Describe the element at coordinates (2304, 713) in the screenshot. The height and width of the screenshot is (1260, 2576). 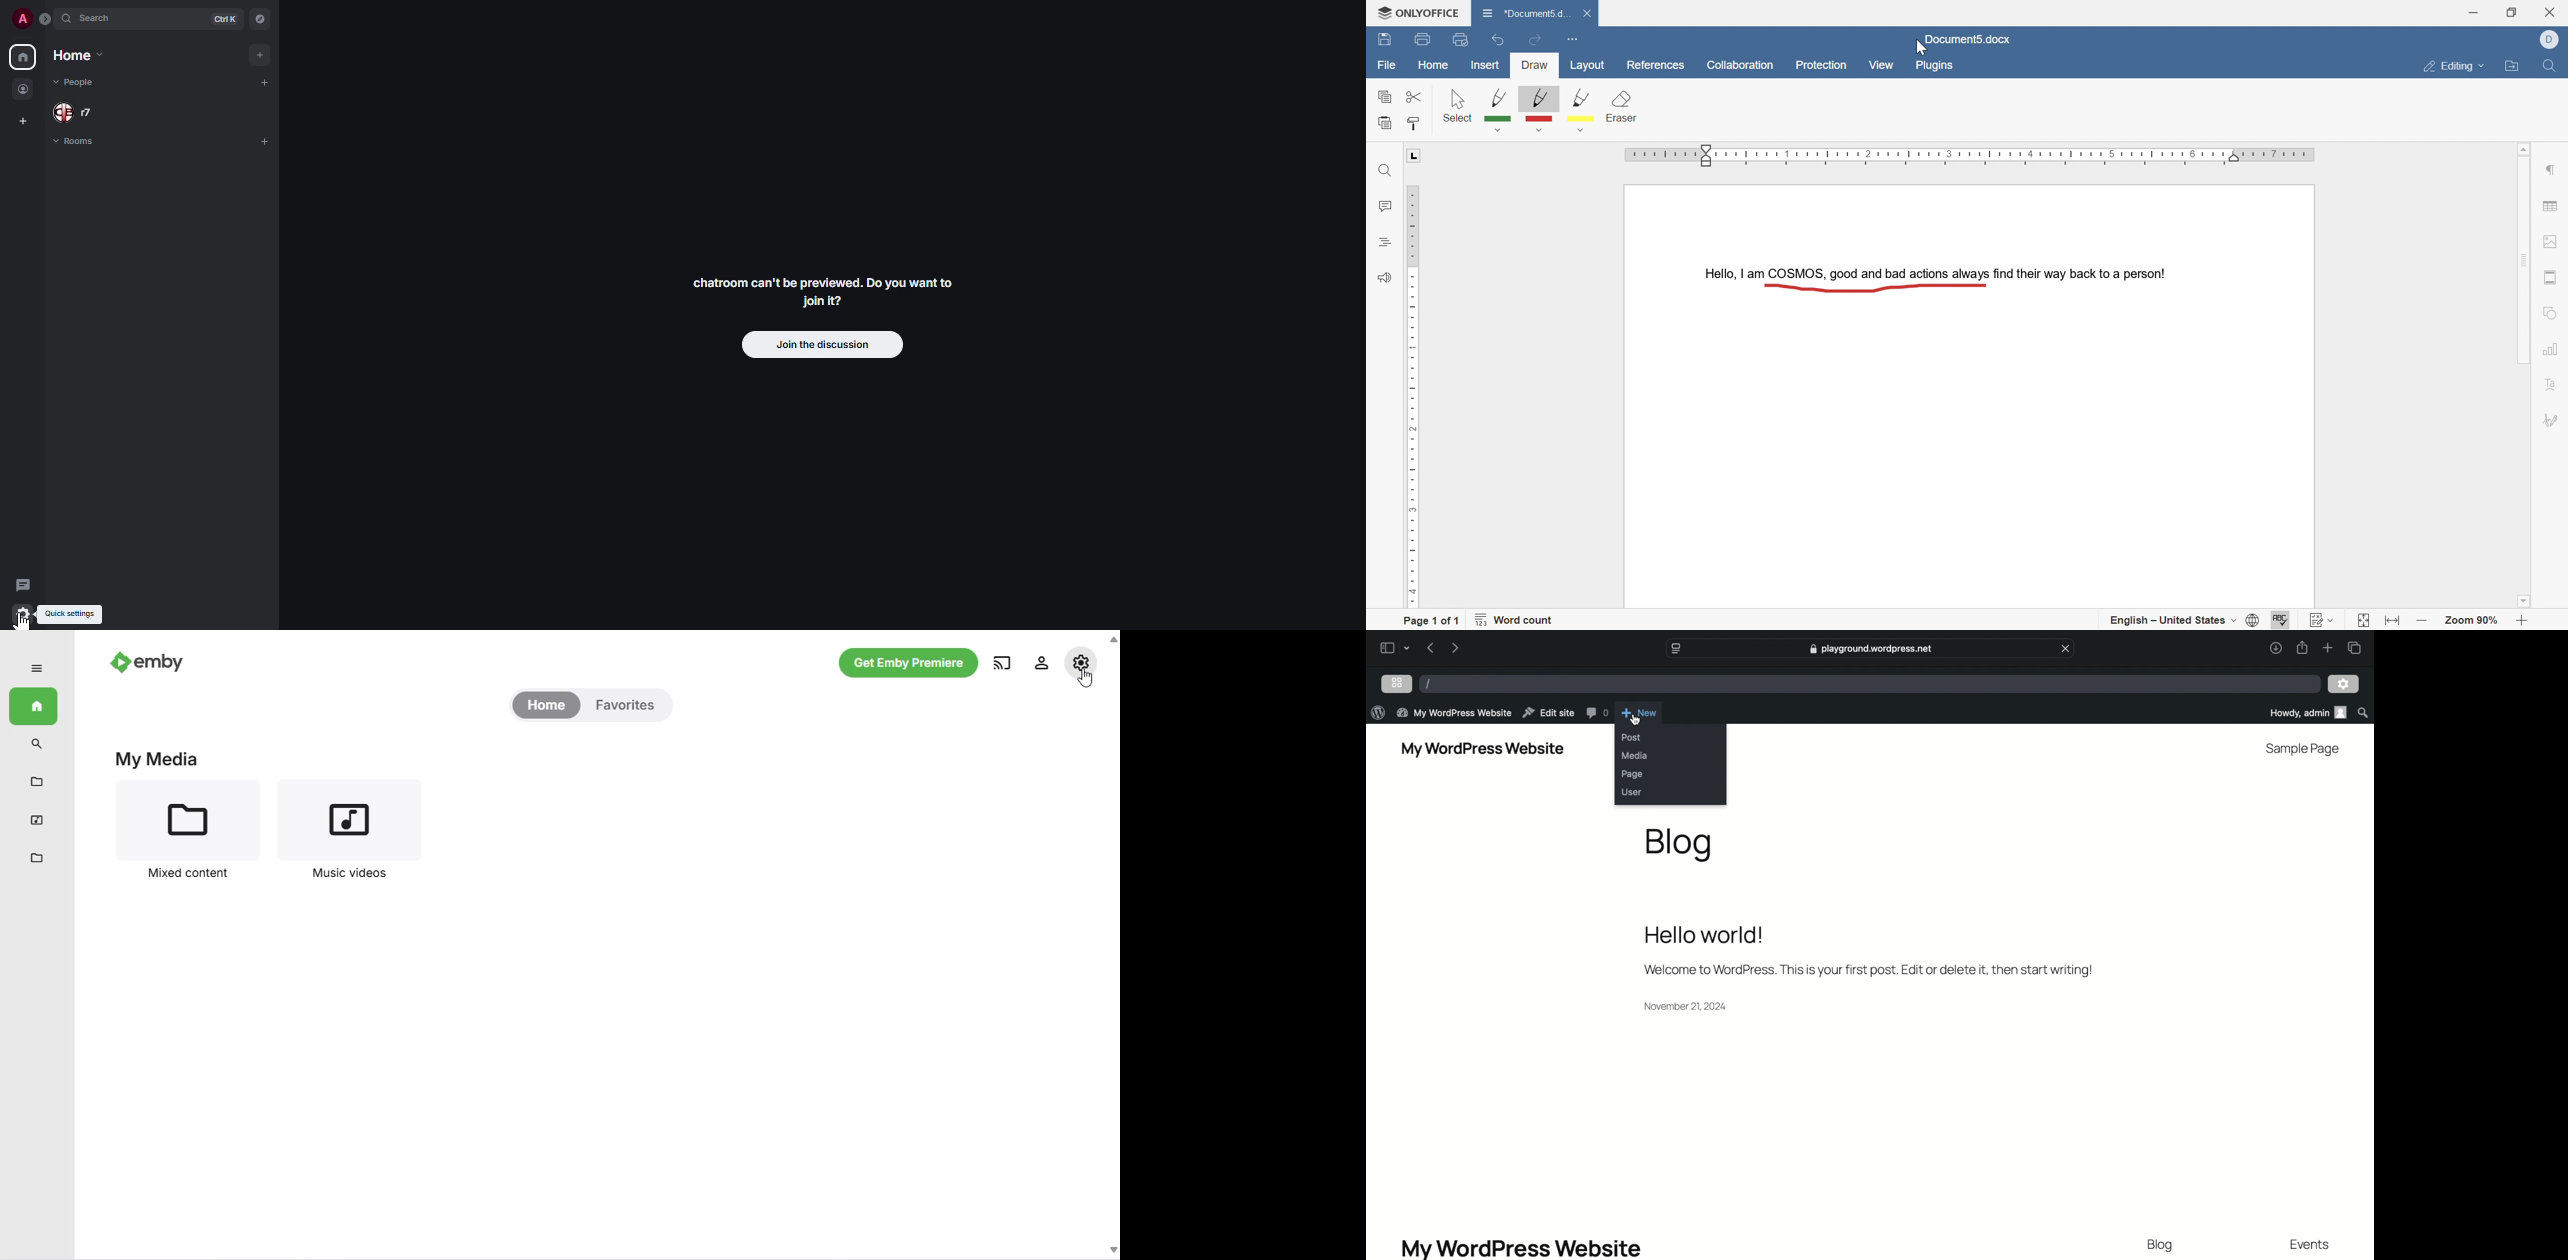
I see `howdy, admin` at that location.